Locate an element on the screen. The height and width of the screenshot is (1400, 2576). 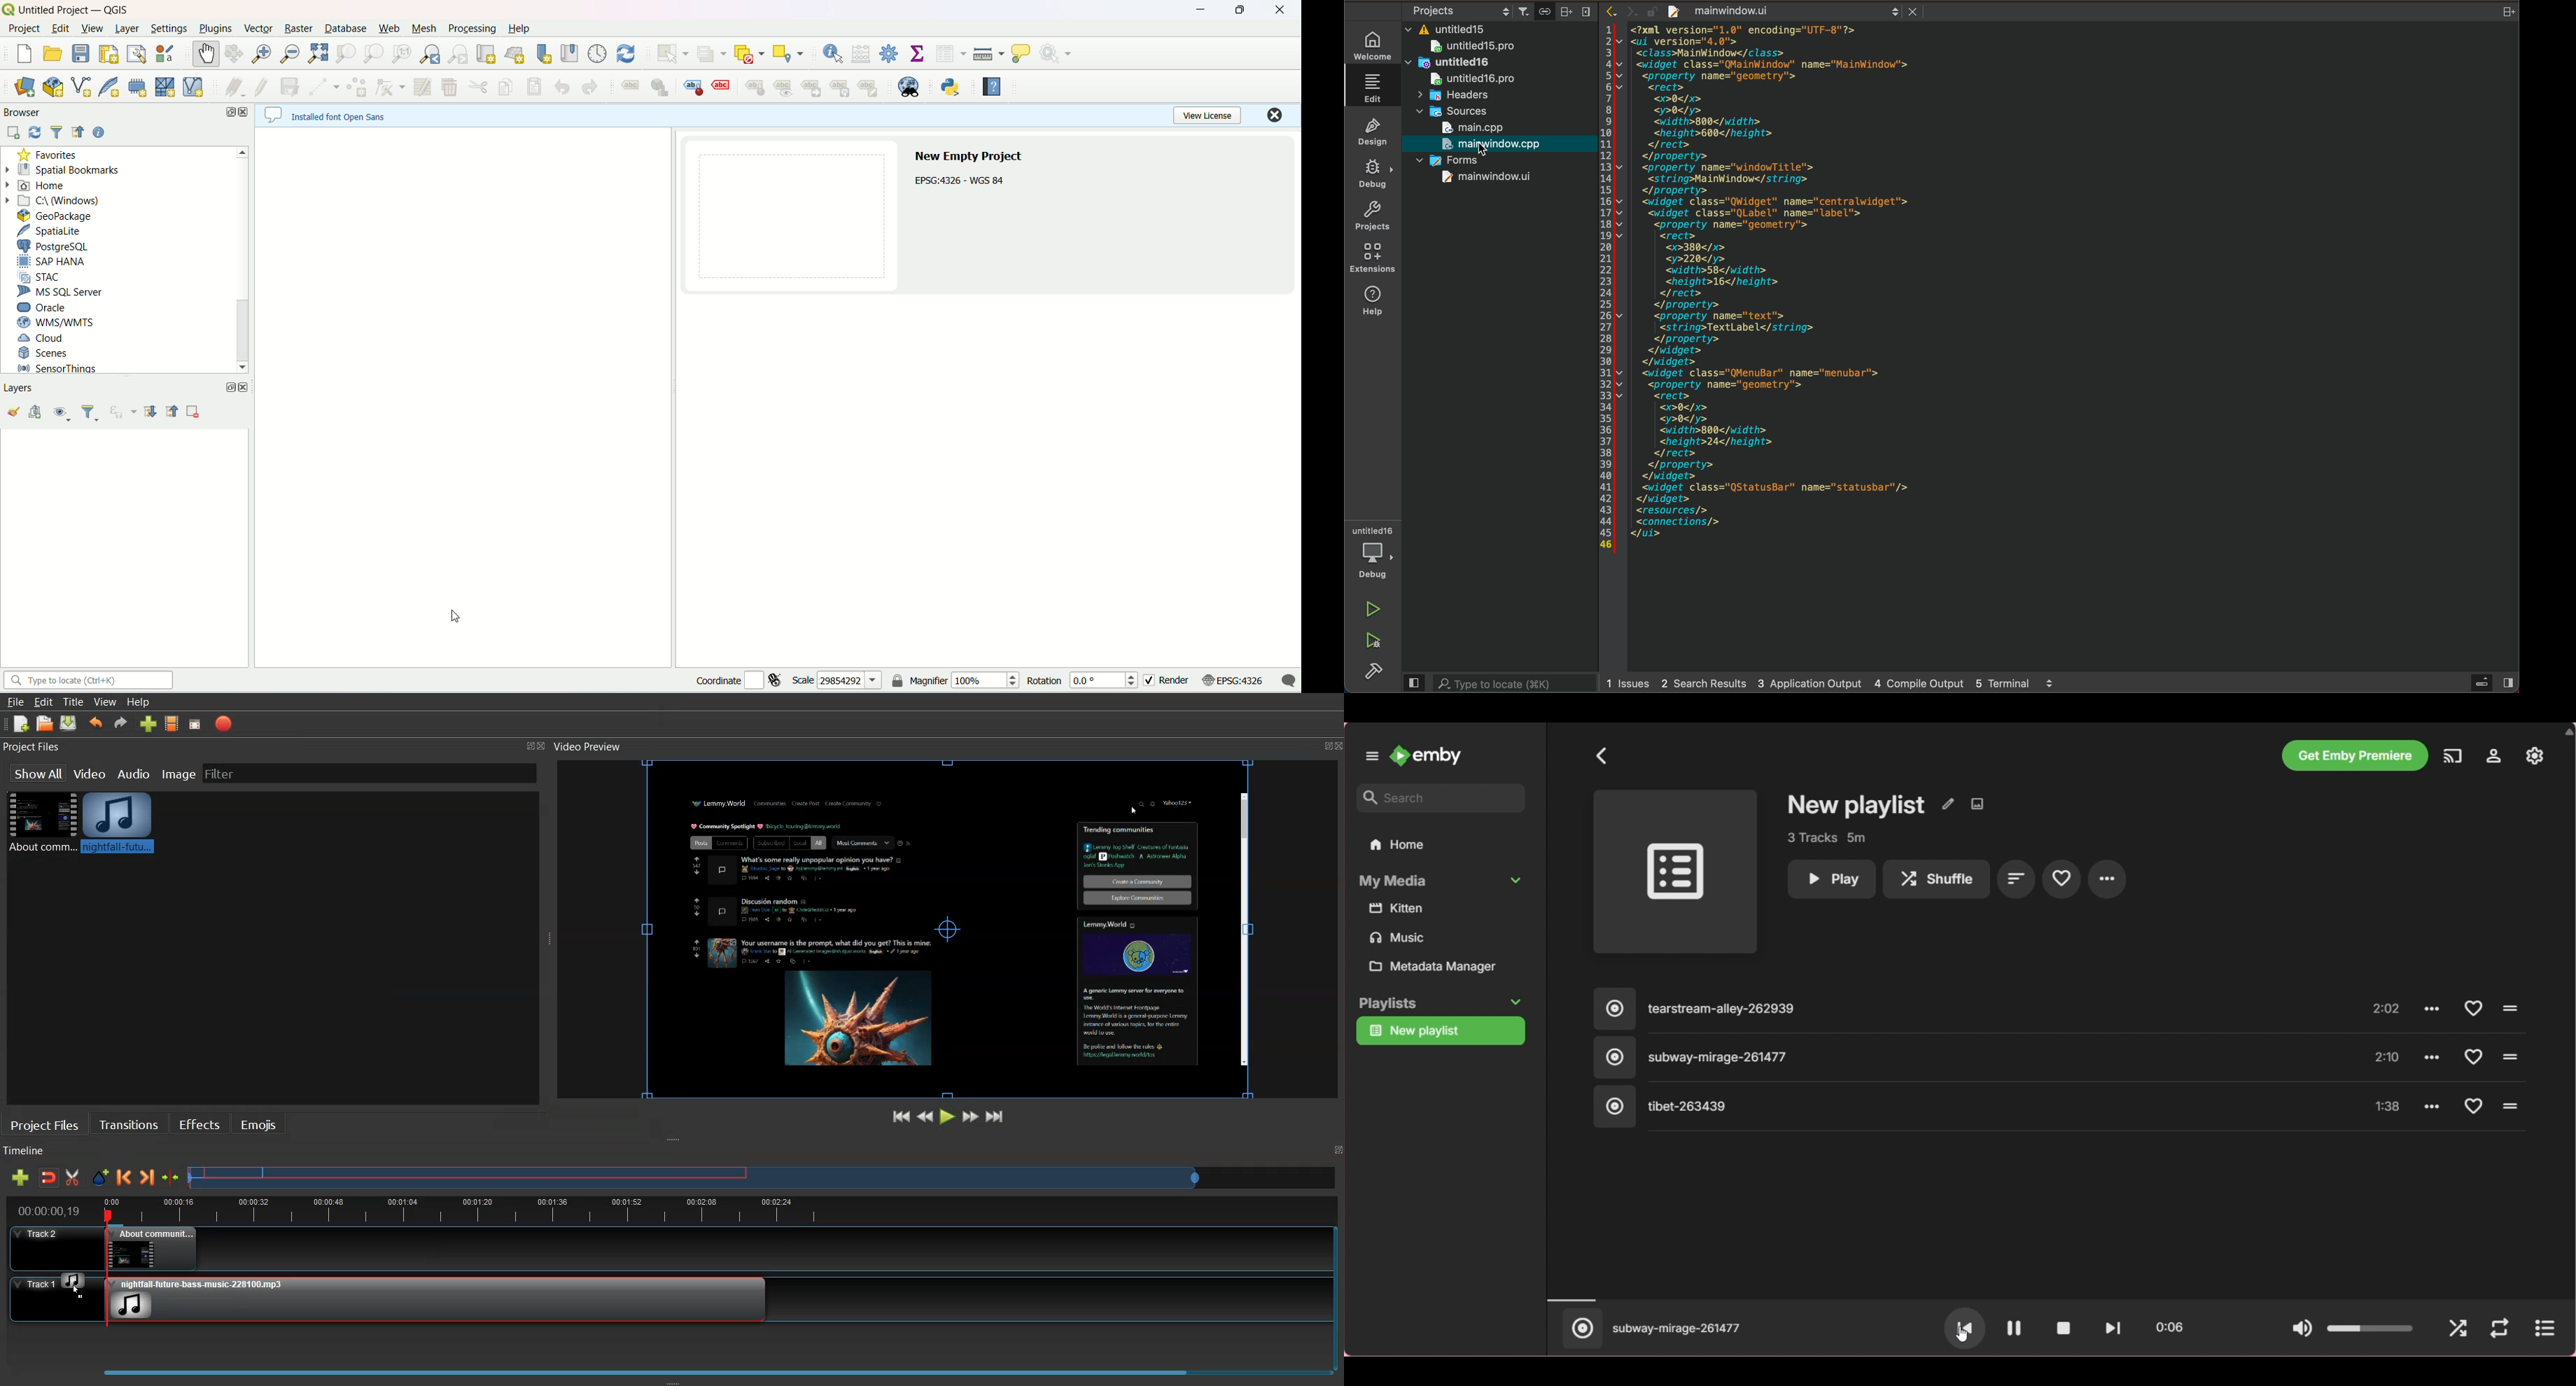
undo is located at coordinates (560, 84).